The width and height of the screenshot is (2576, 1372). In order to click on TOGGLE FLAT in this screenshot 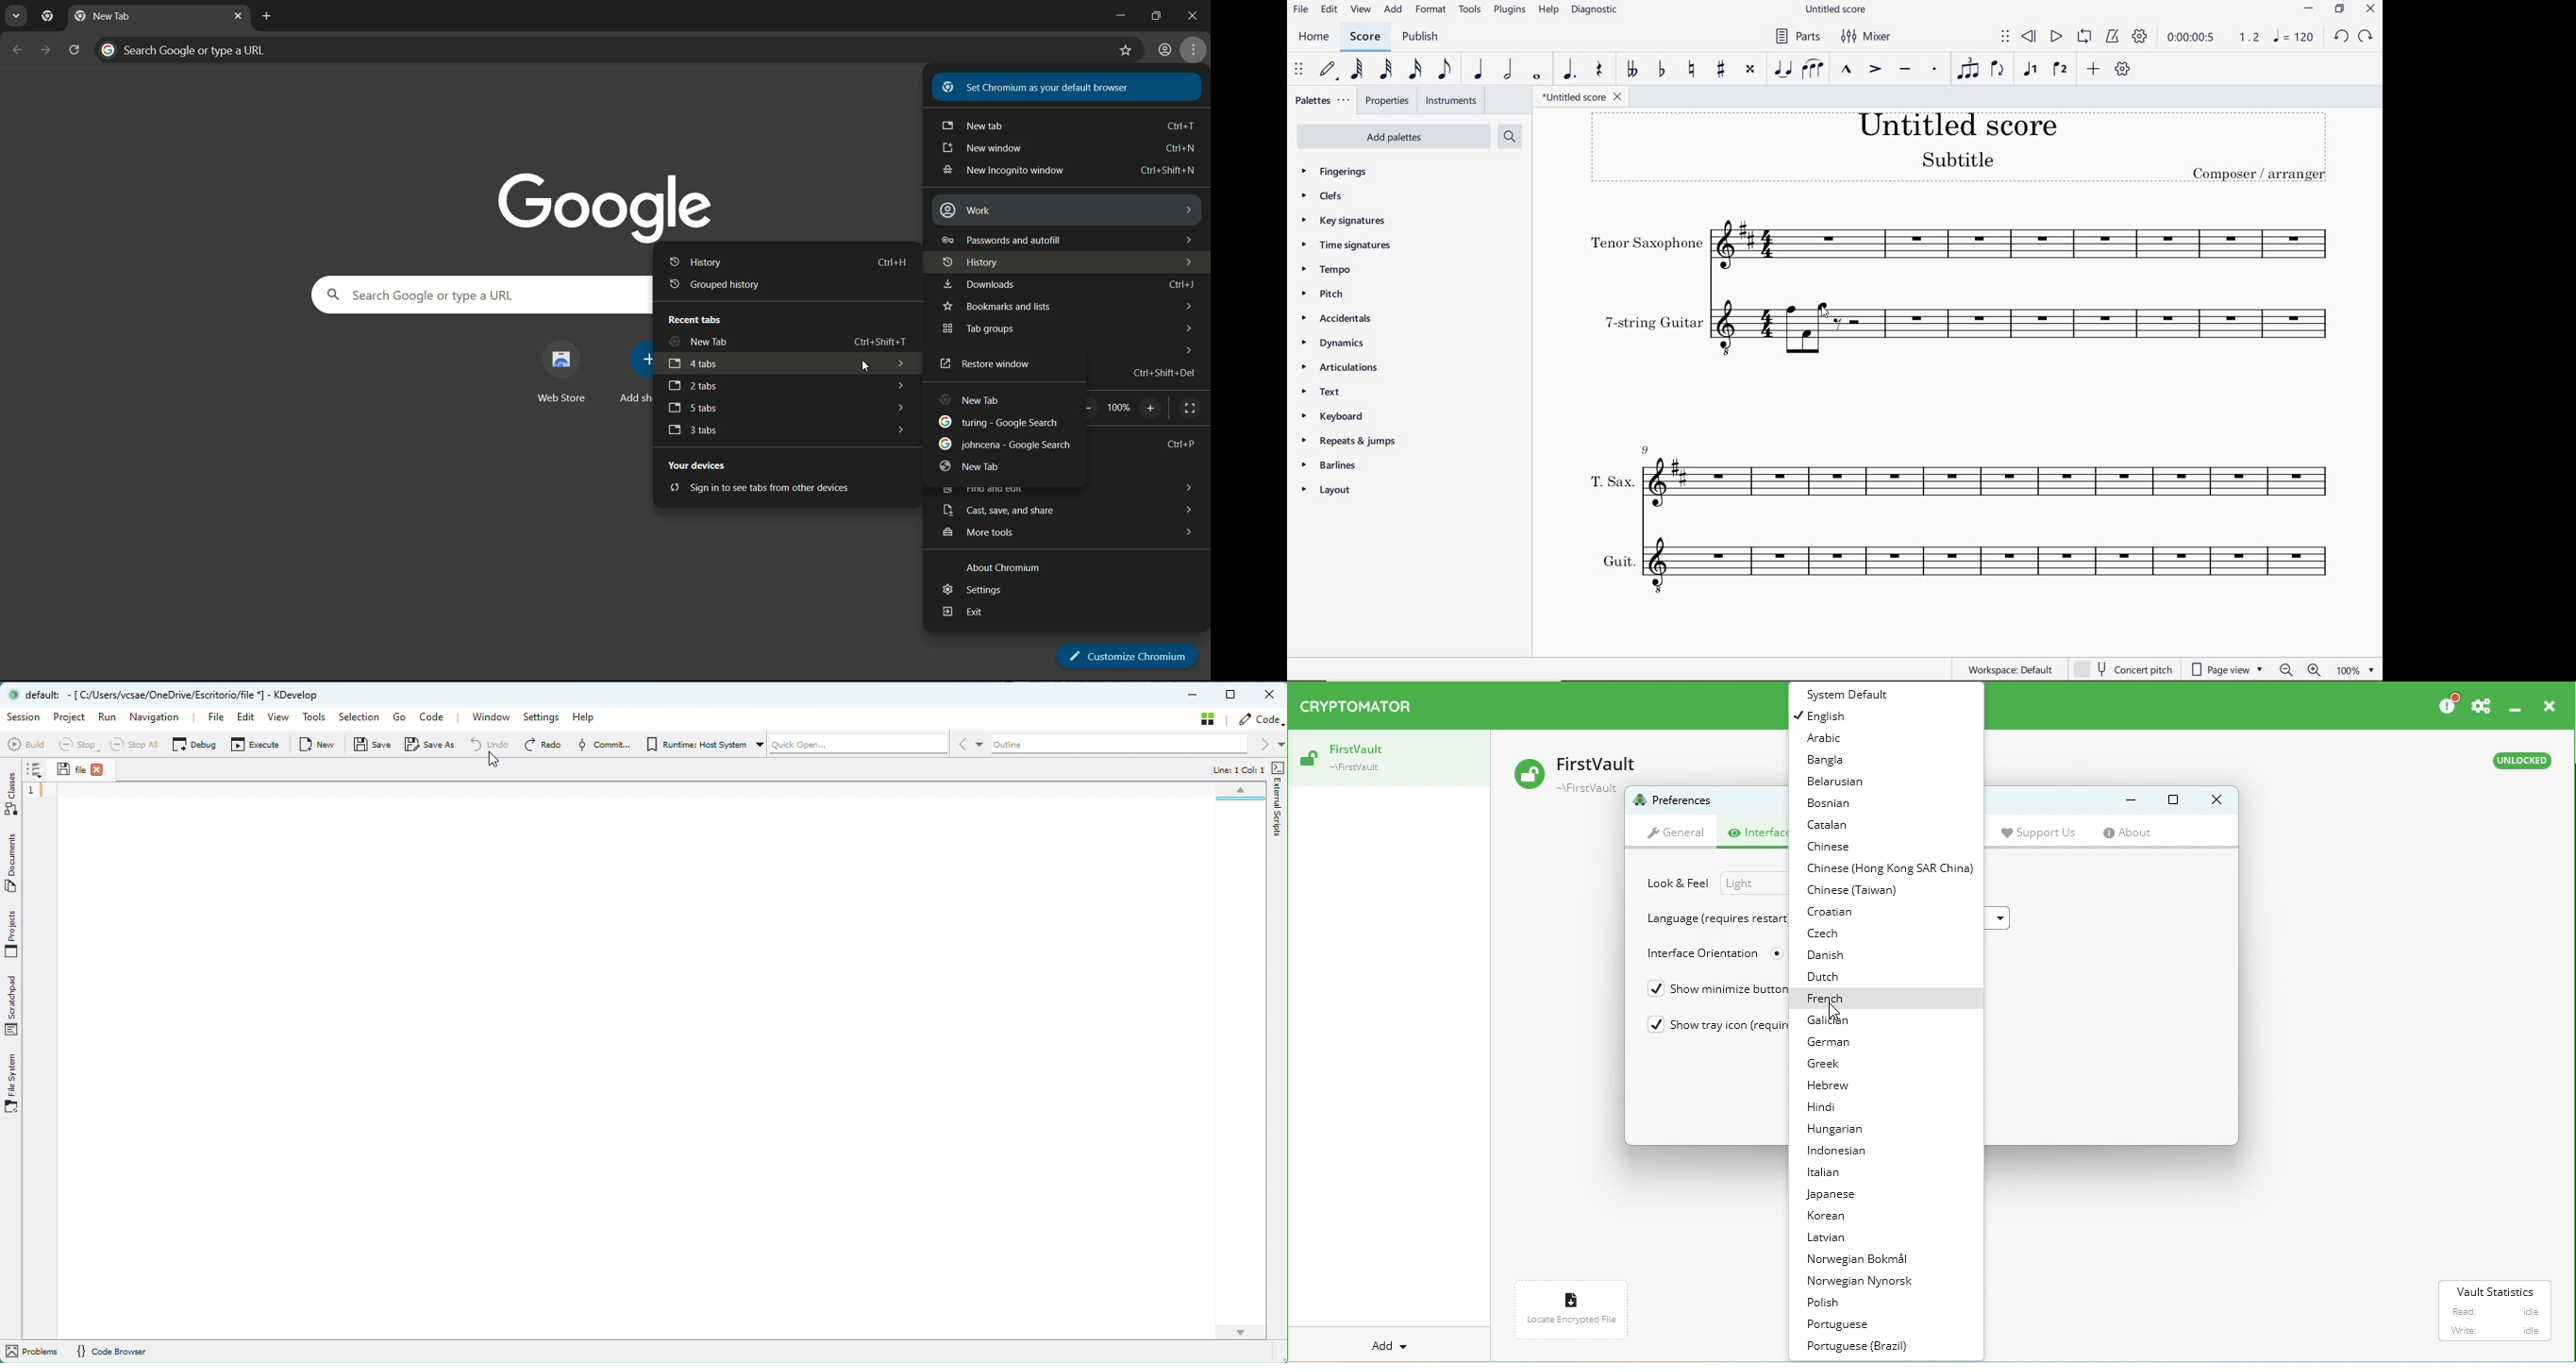, I will do `click(1662, 70)`.